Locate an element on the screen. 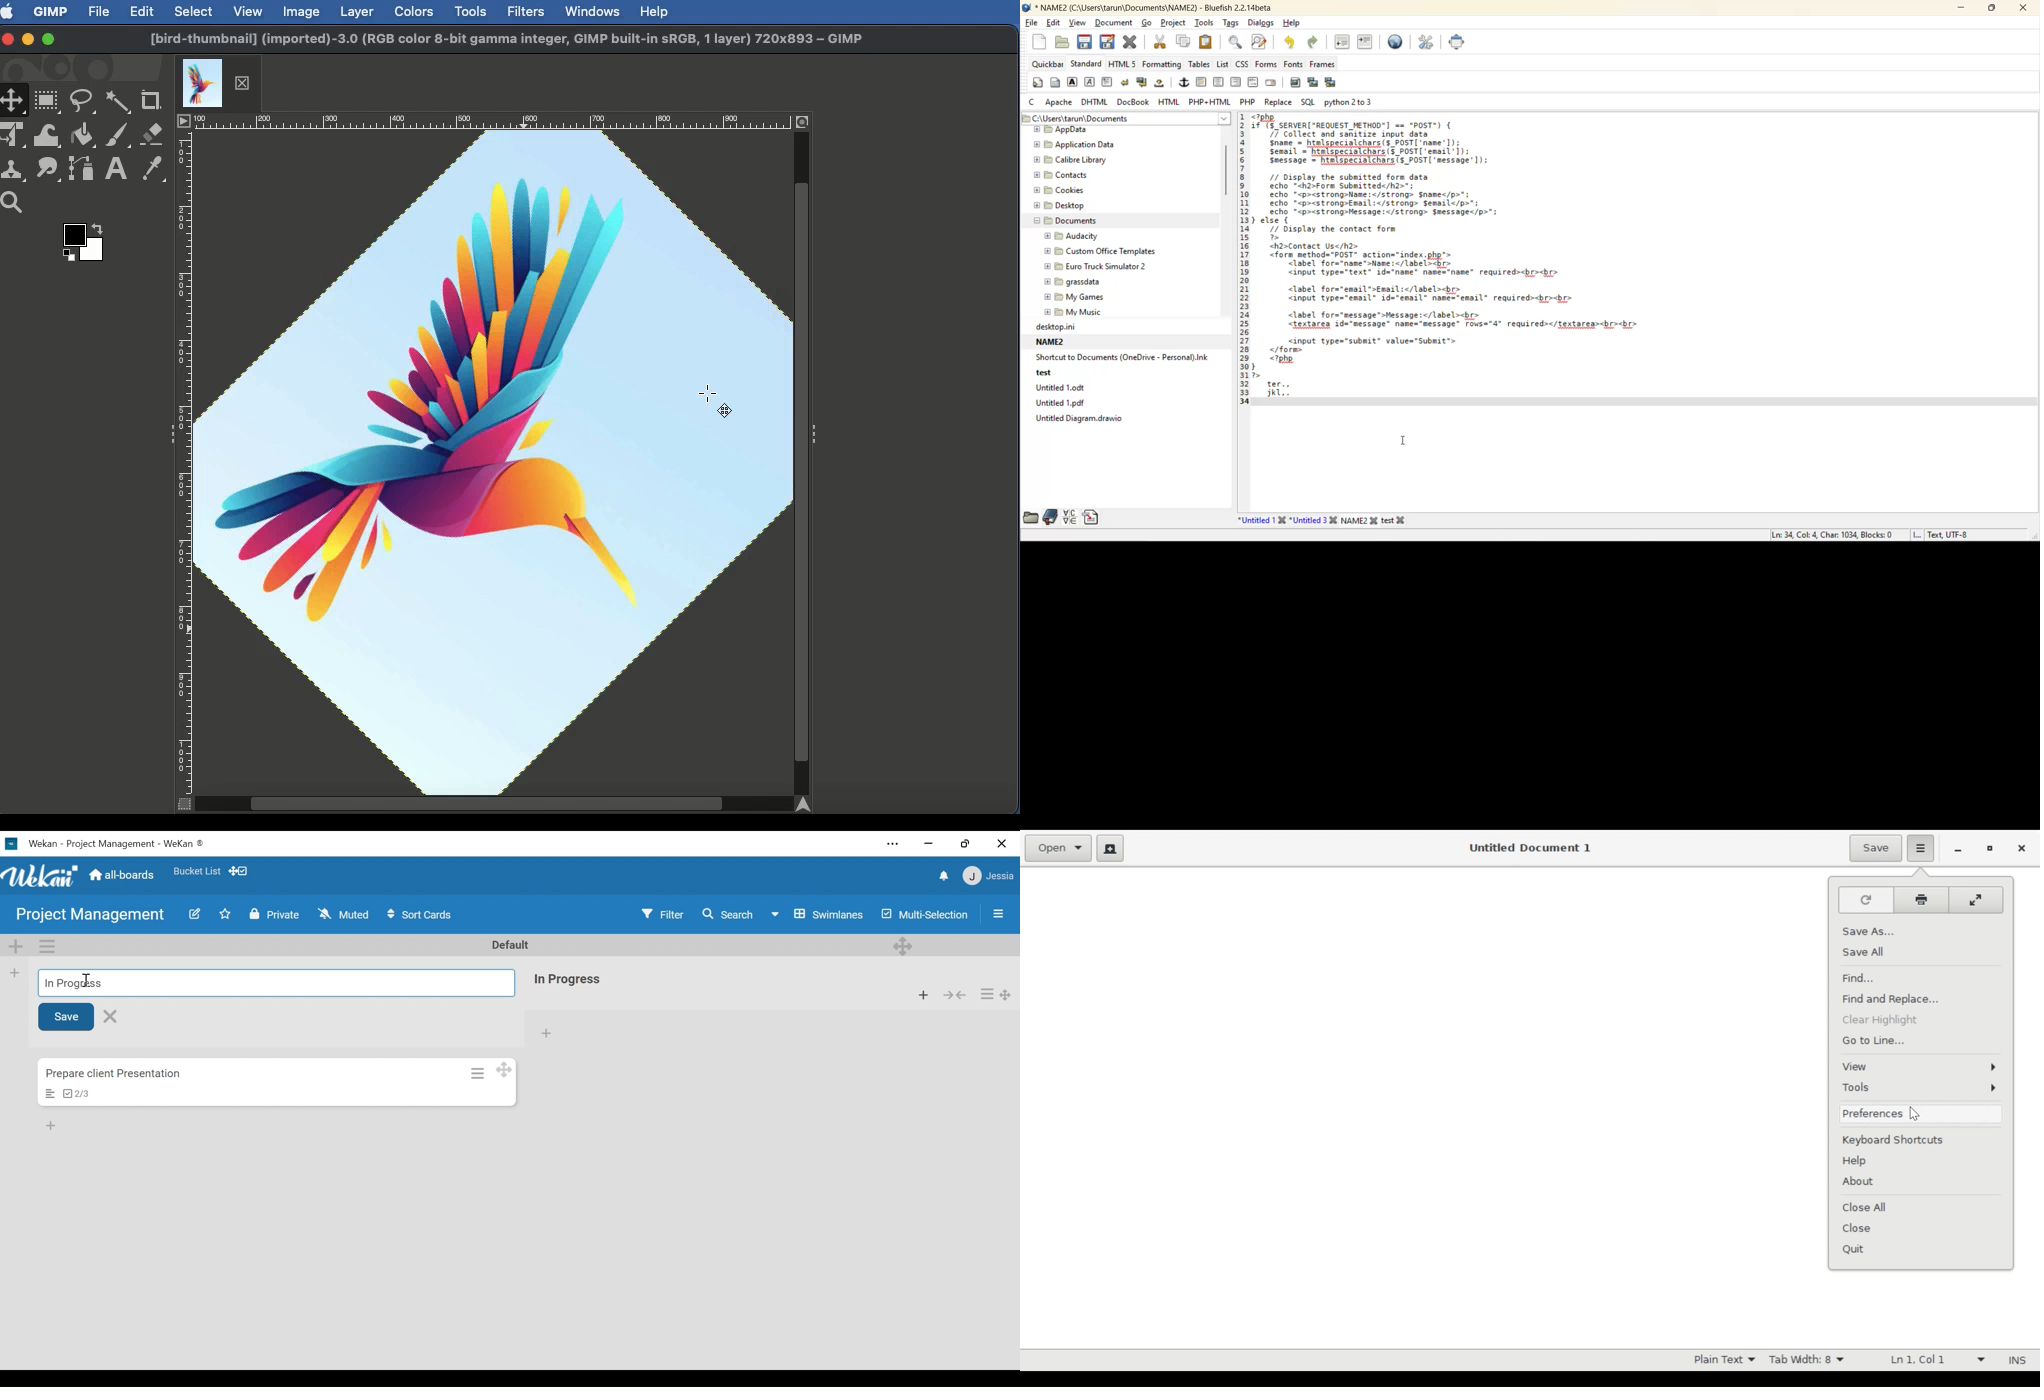 Image resolution: width=2044 pixels, height=1400 pixels. replace is located at coordinates (1278, 103).